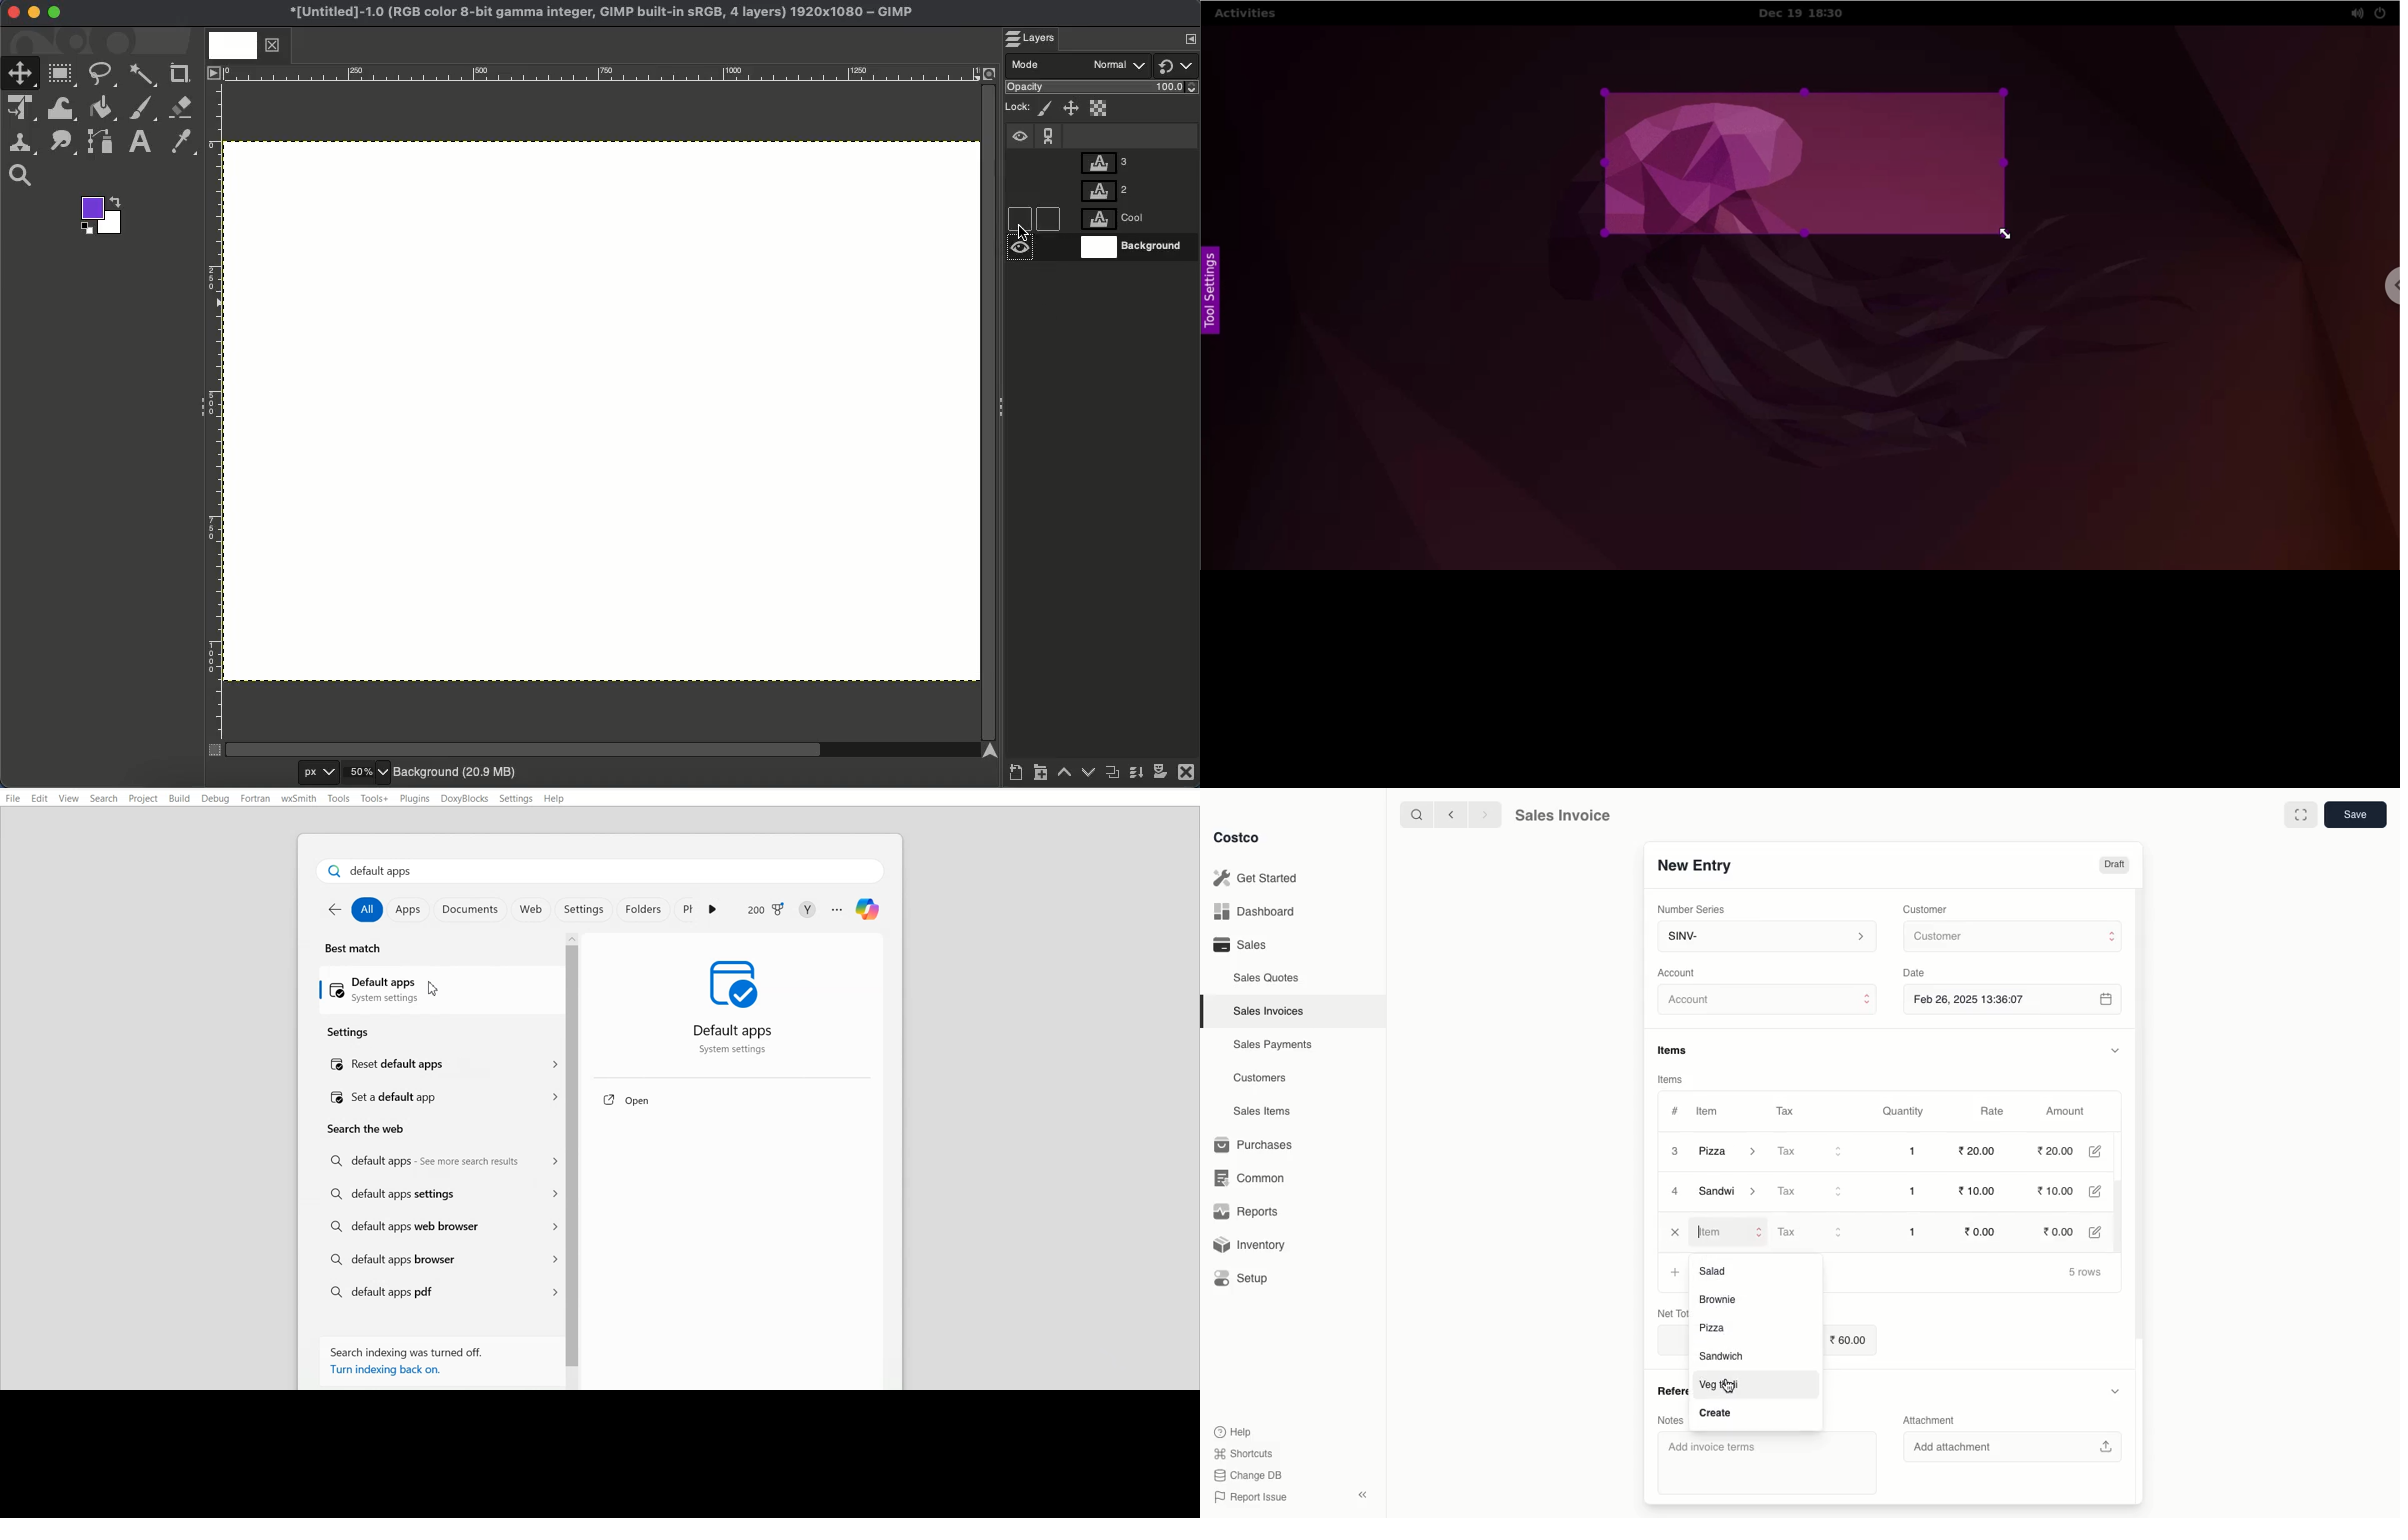 Image resolution: width=2408 pixels, height=1540 pixels. What do you see at coordinates (1975, 1191) in the screenshot?
I see `10.00` at bounding box center [1975, 1191].